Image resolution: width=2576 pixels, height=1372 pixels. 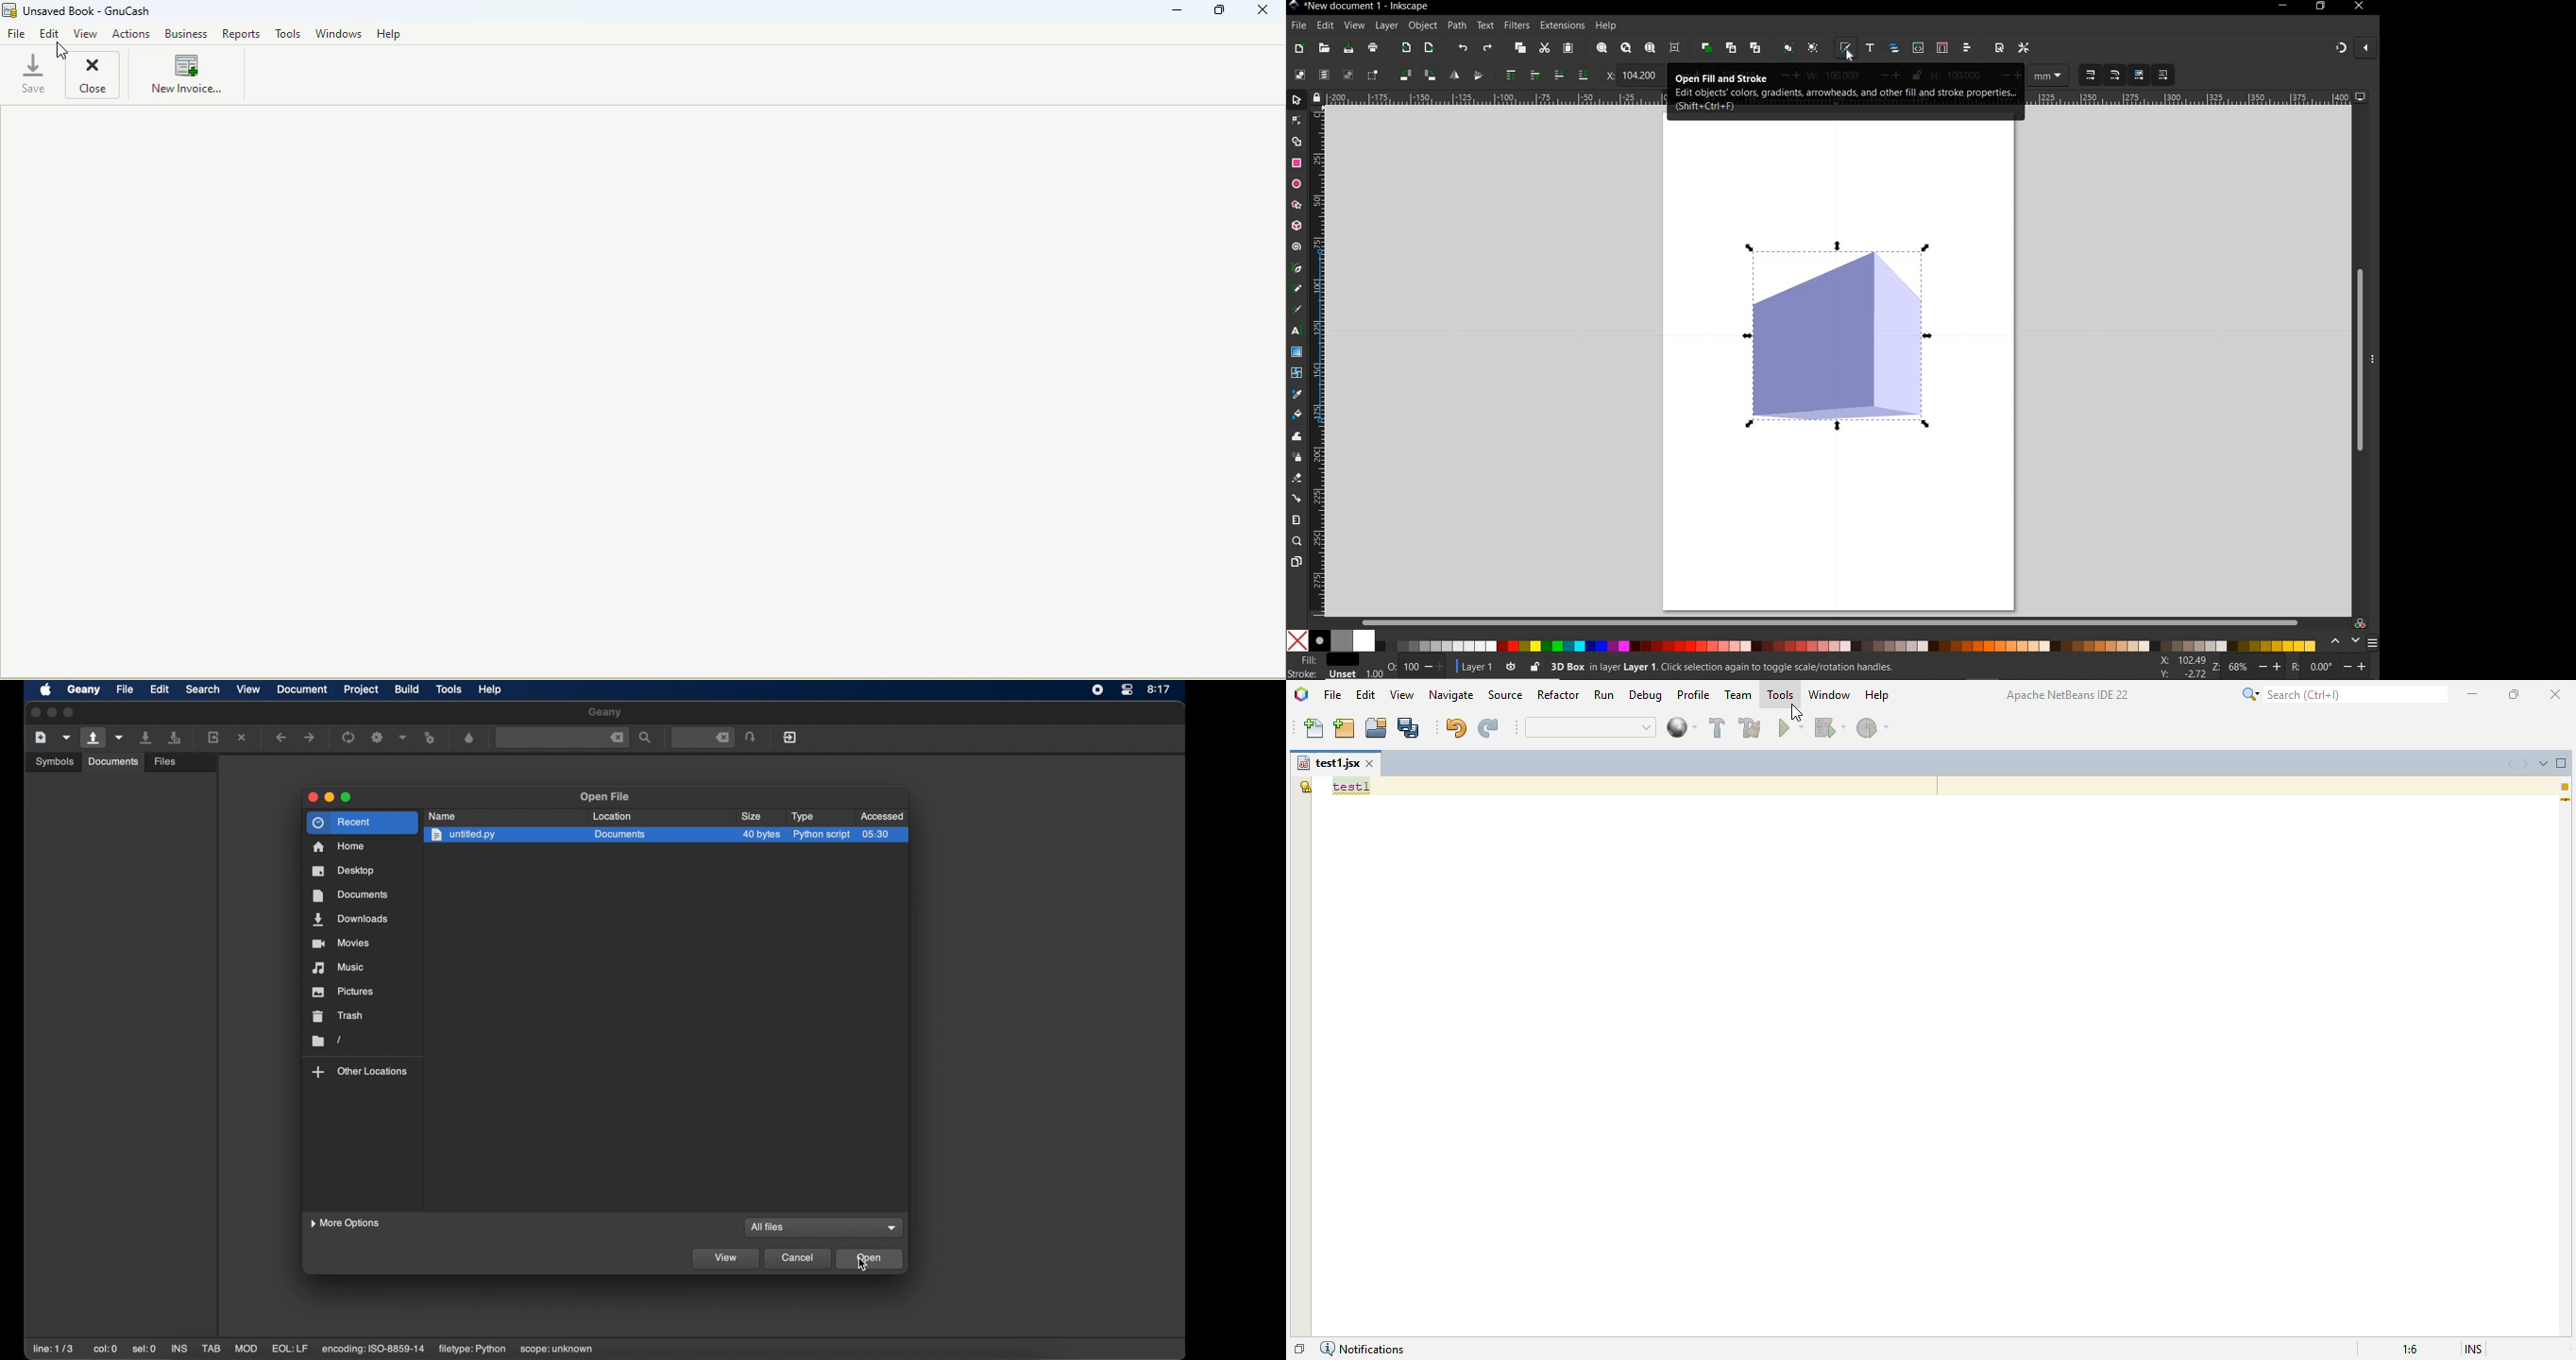 What do you see at coordinates (310, 737) in the screenshot?
I see `navigate forward a location` at bounding box center [310, 737].